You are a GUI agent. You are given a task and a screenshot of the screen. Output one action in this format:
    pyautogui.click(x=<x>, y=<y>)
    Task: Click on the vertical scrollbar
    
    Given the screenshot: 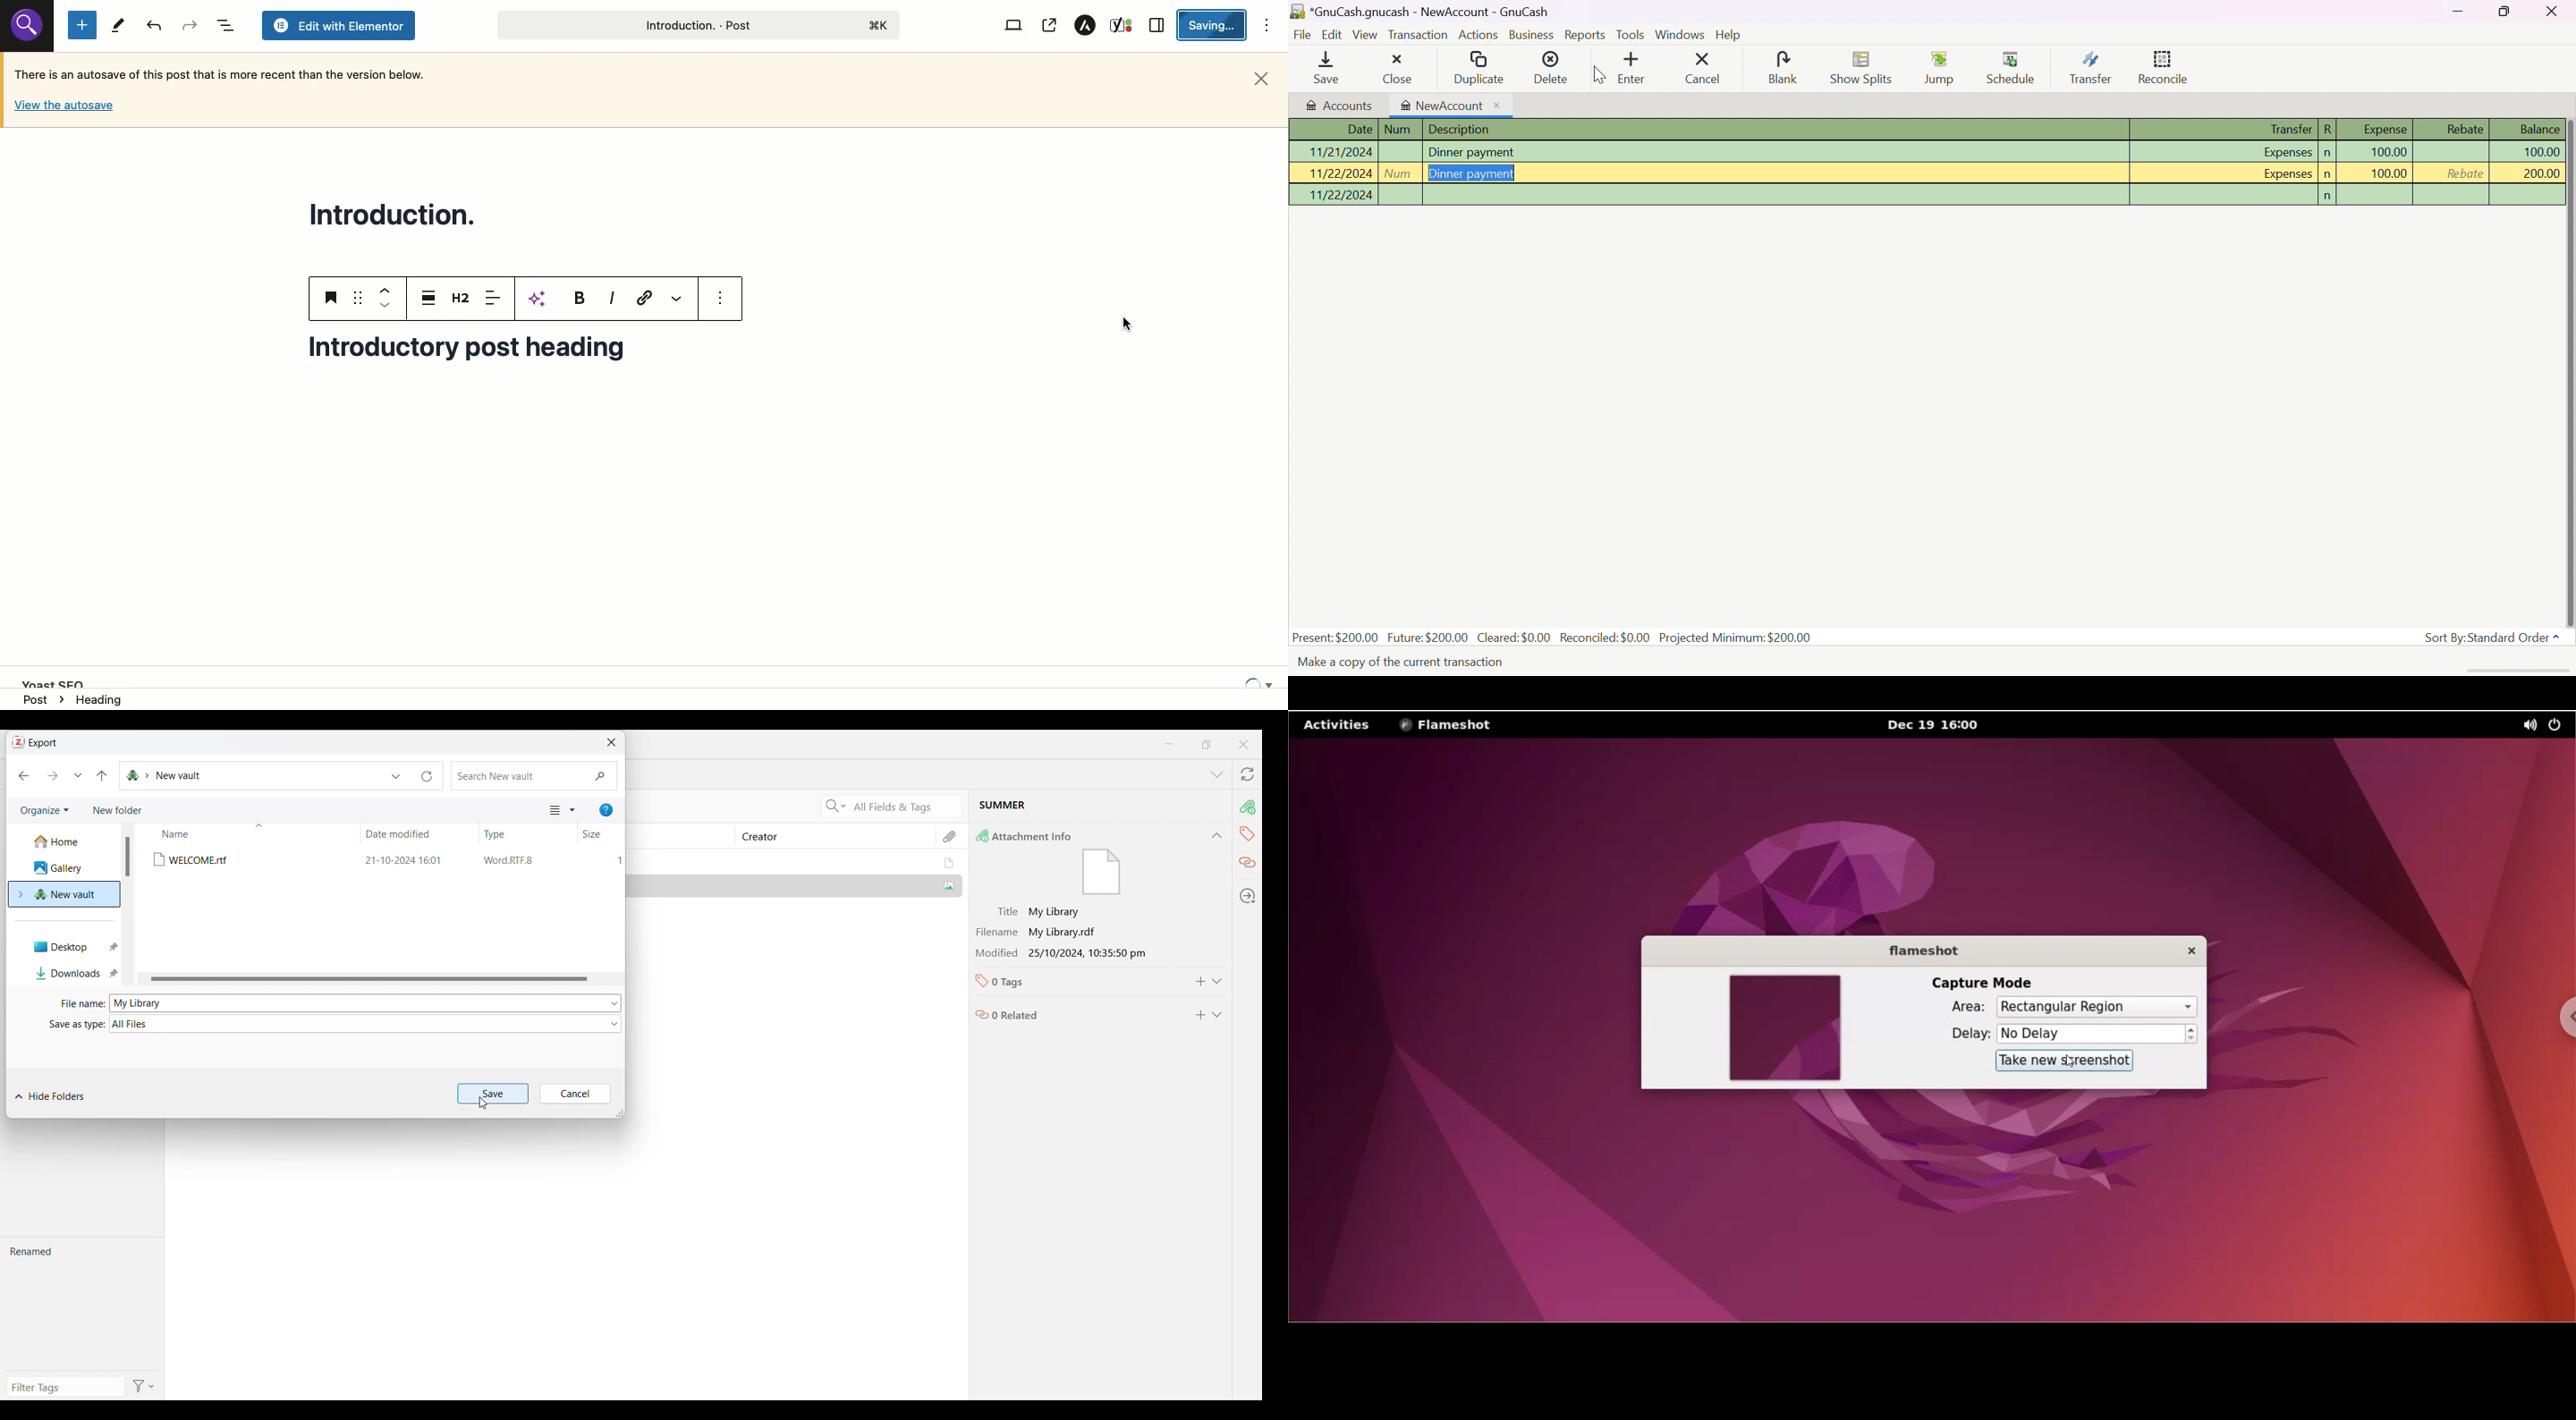 What is the action you would take?
    pyautogui.click(x=129, y=860)
    